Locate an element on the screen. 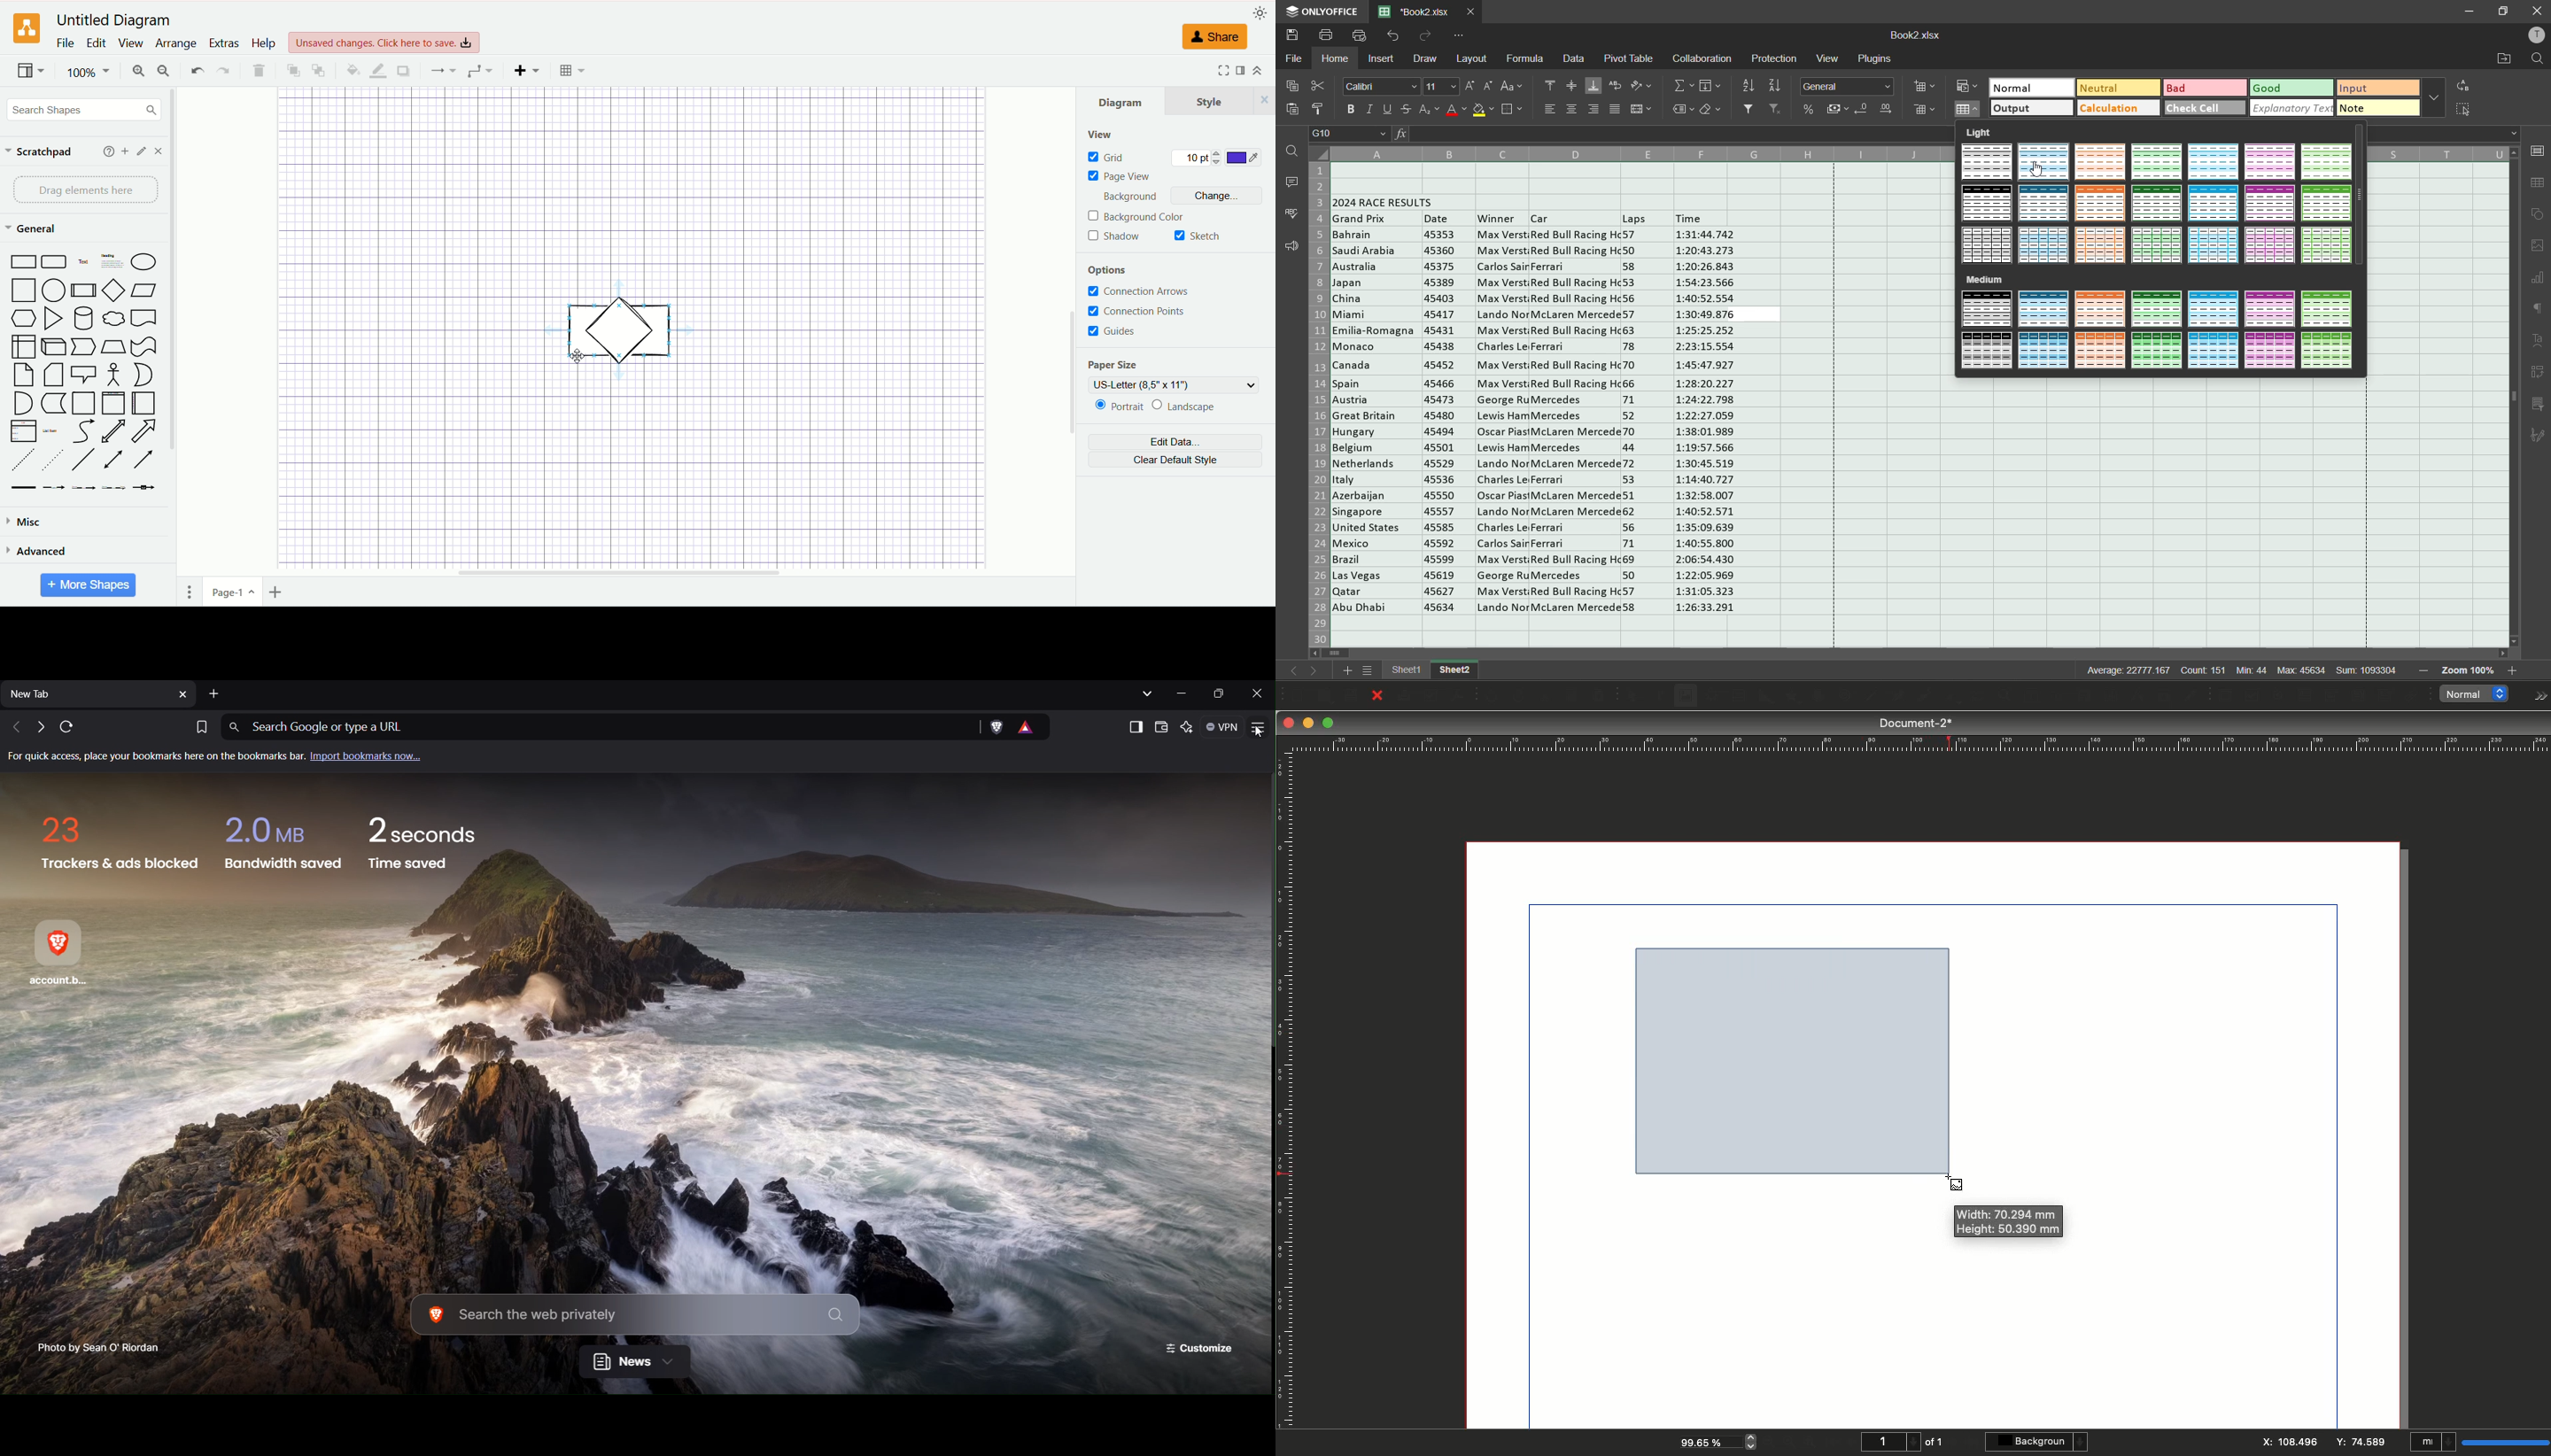  New is located at coordinates (1295, 693).